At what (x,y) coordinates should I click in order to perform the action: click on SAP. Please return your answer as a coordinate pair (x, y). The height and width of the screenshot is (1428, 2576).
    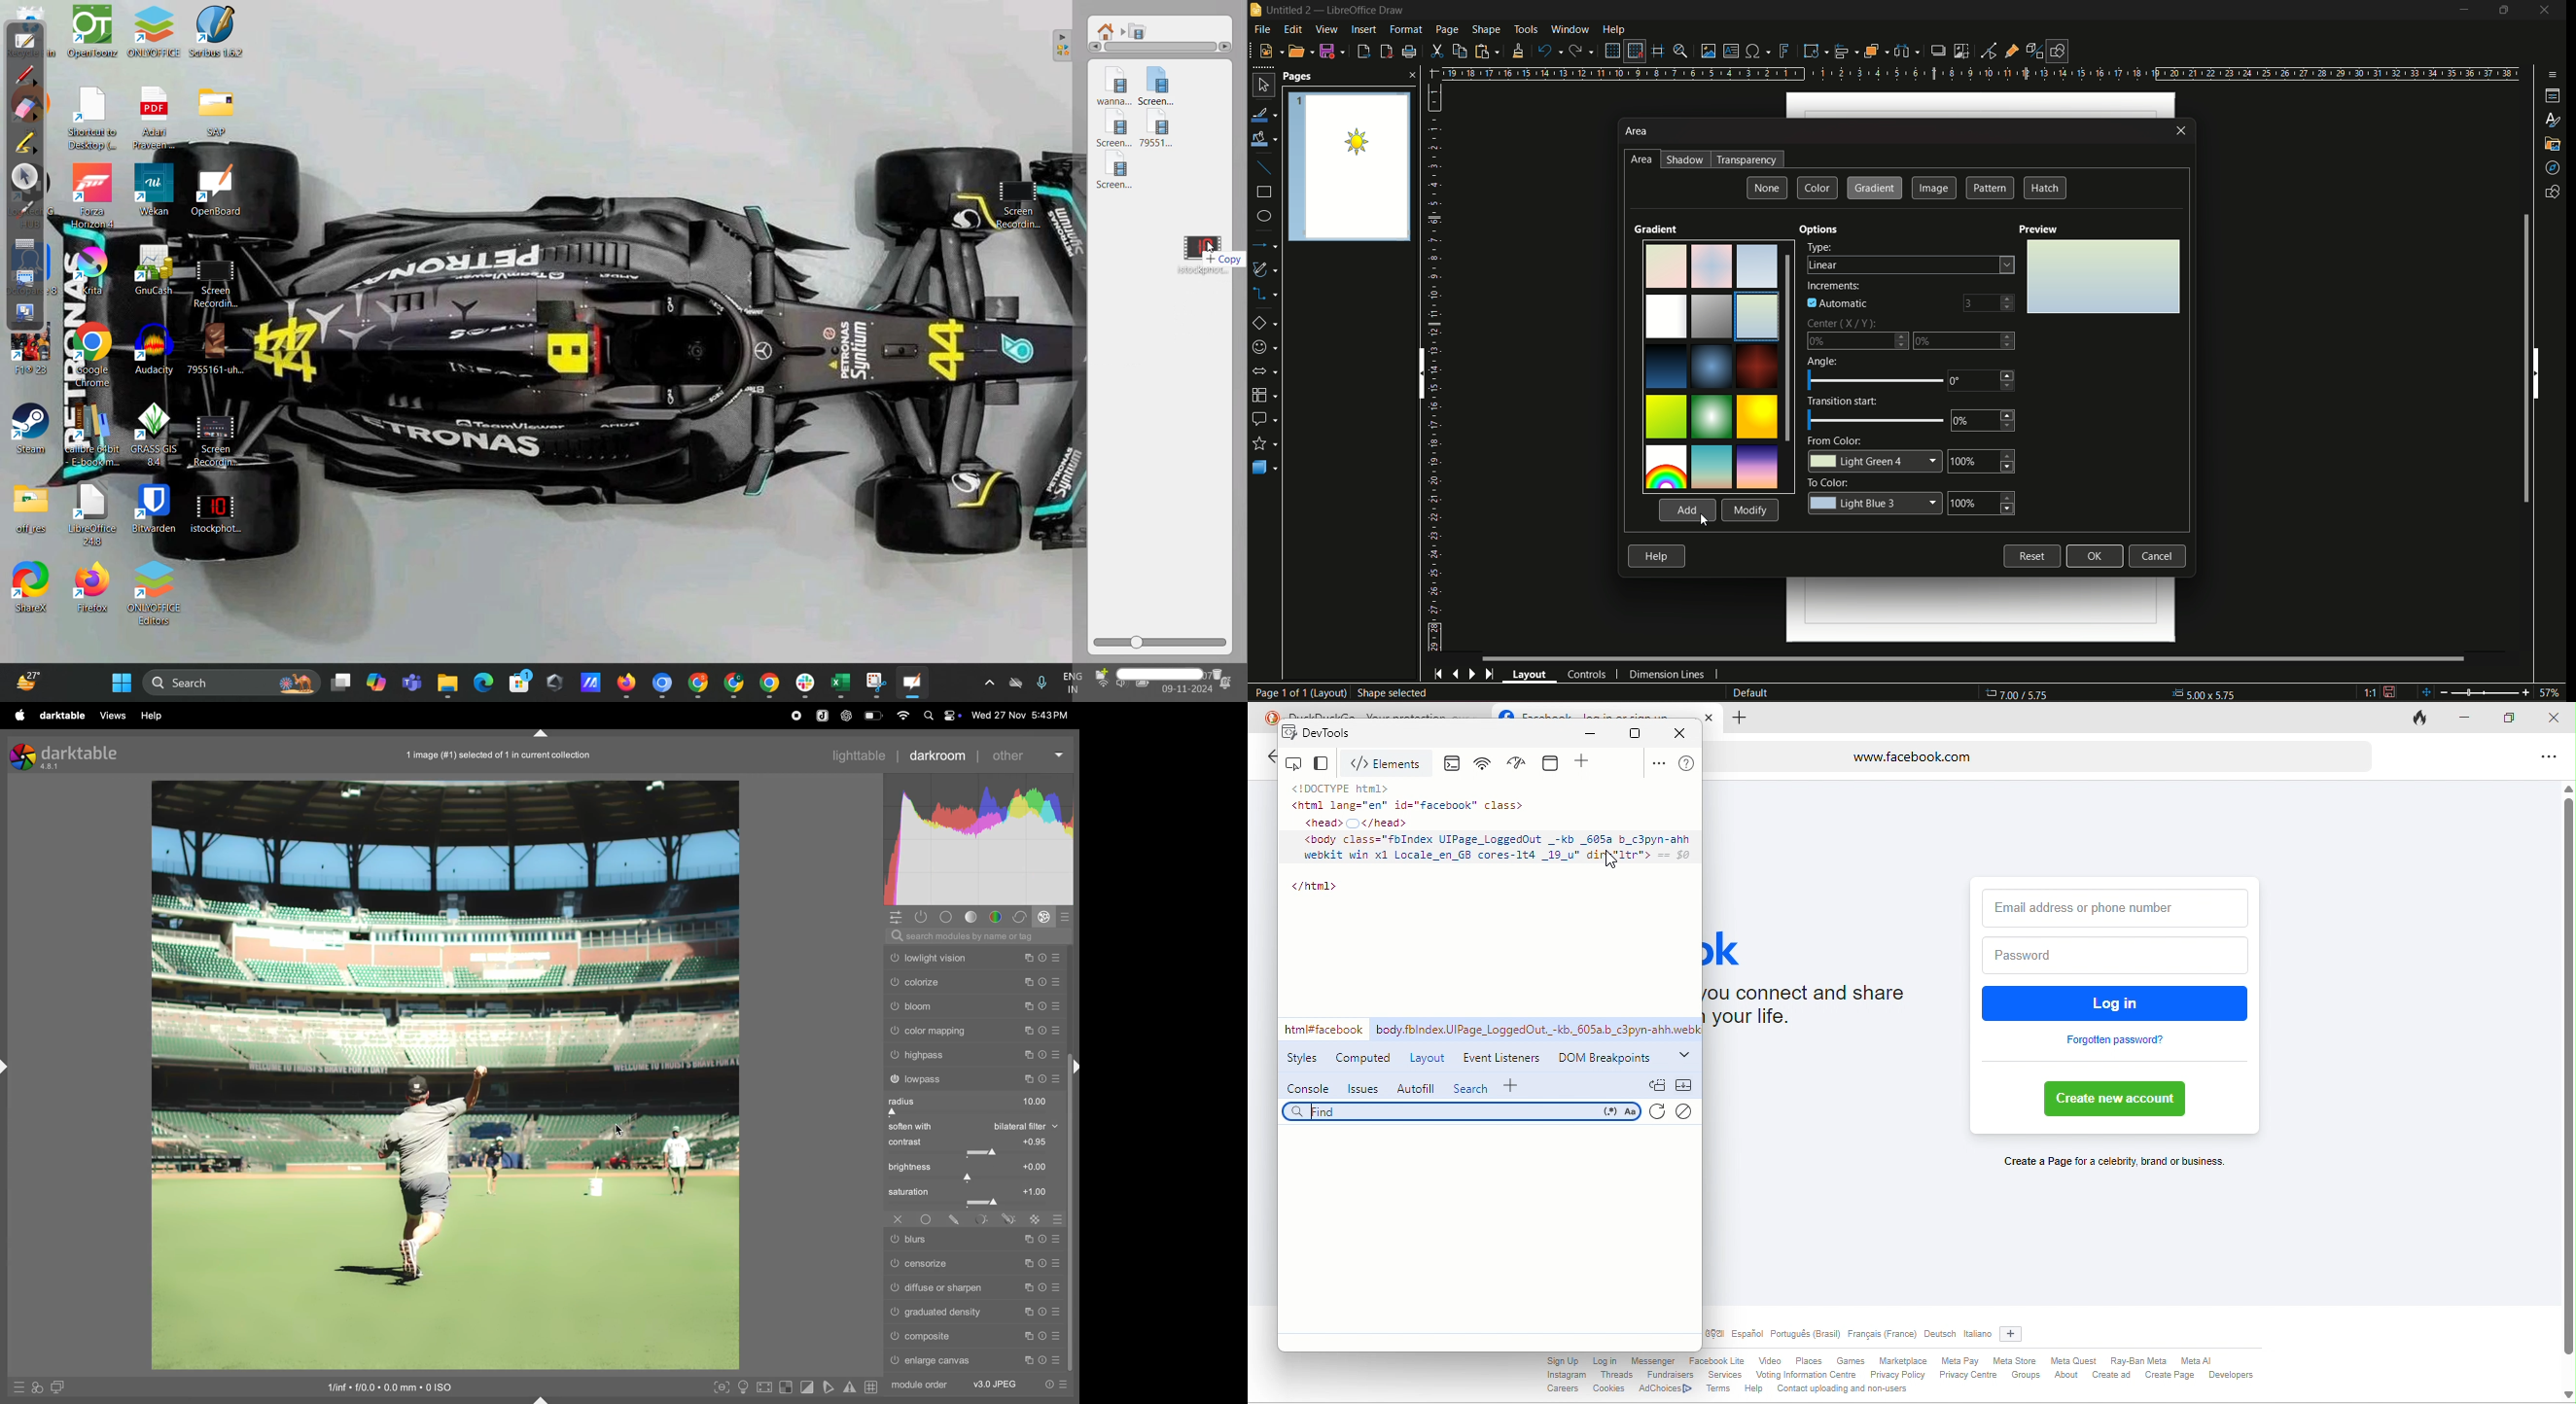
    Looking at the image, I should click on (219, 111).